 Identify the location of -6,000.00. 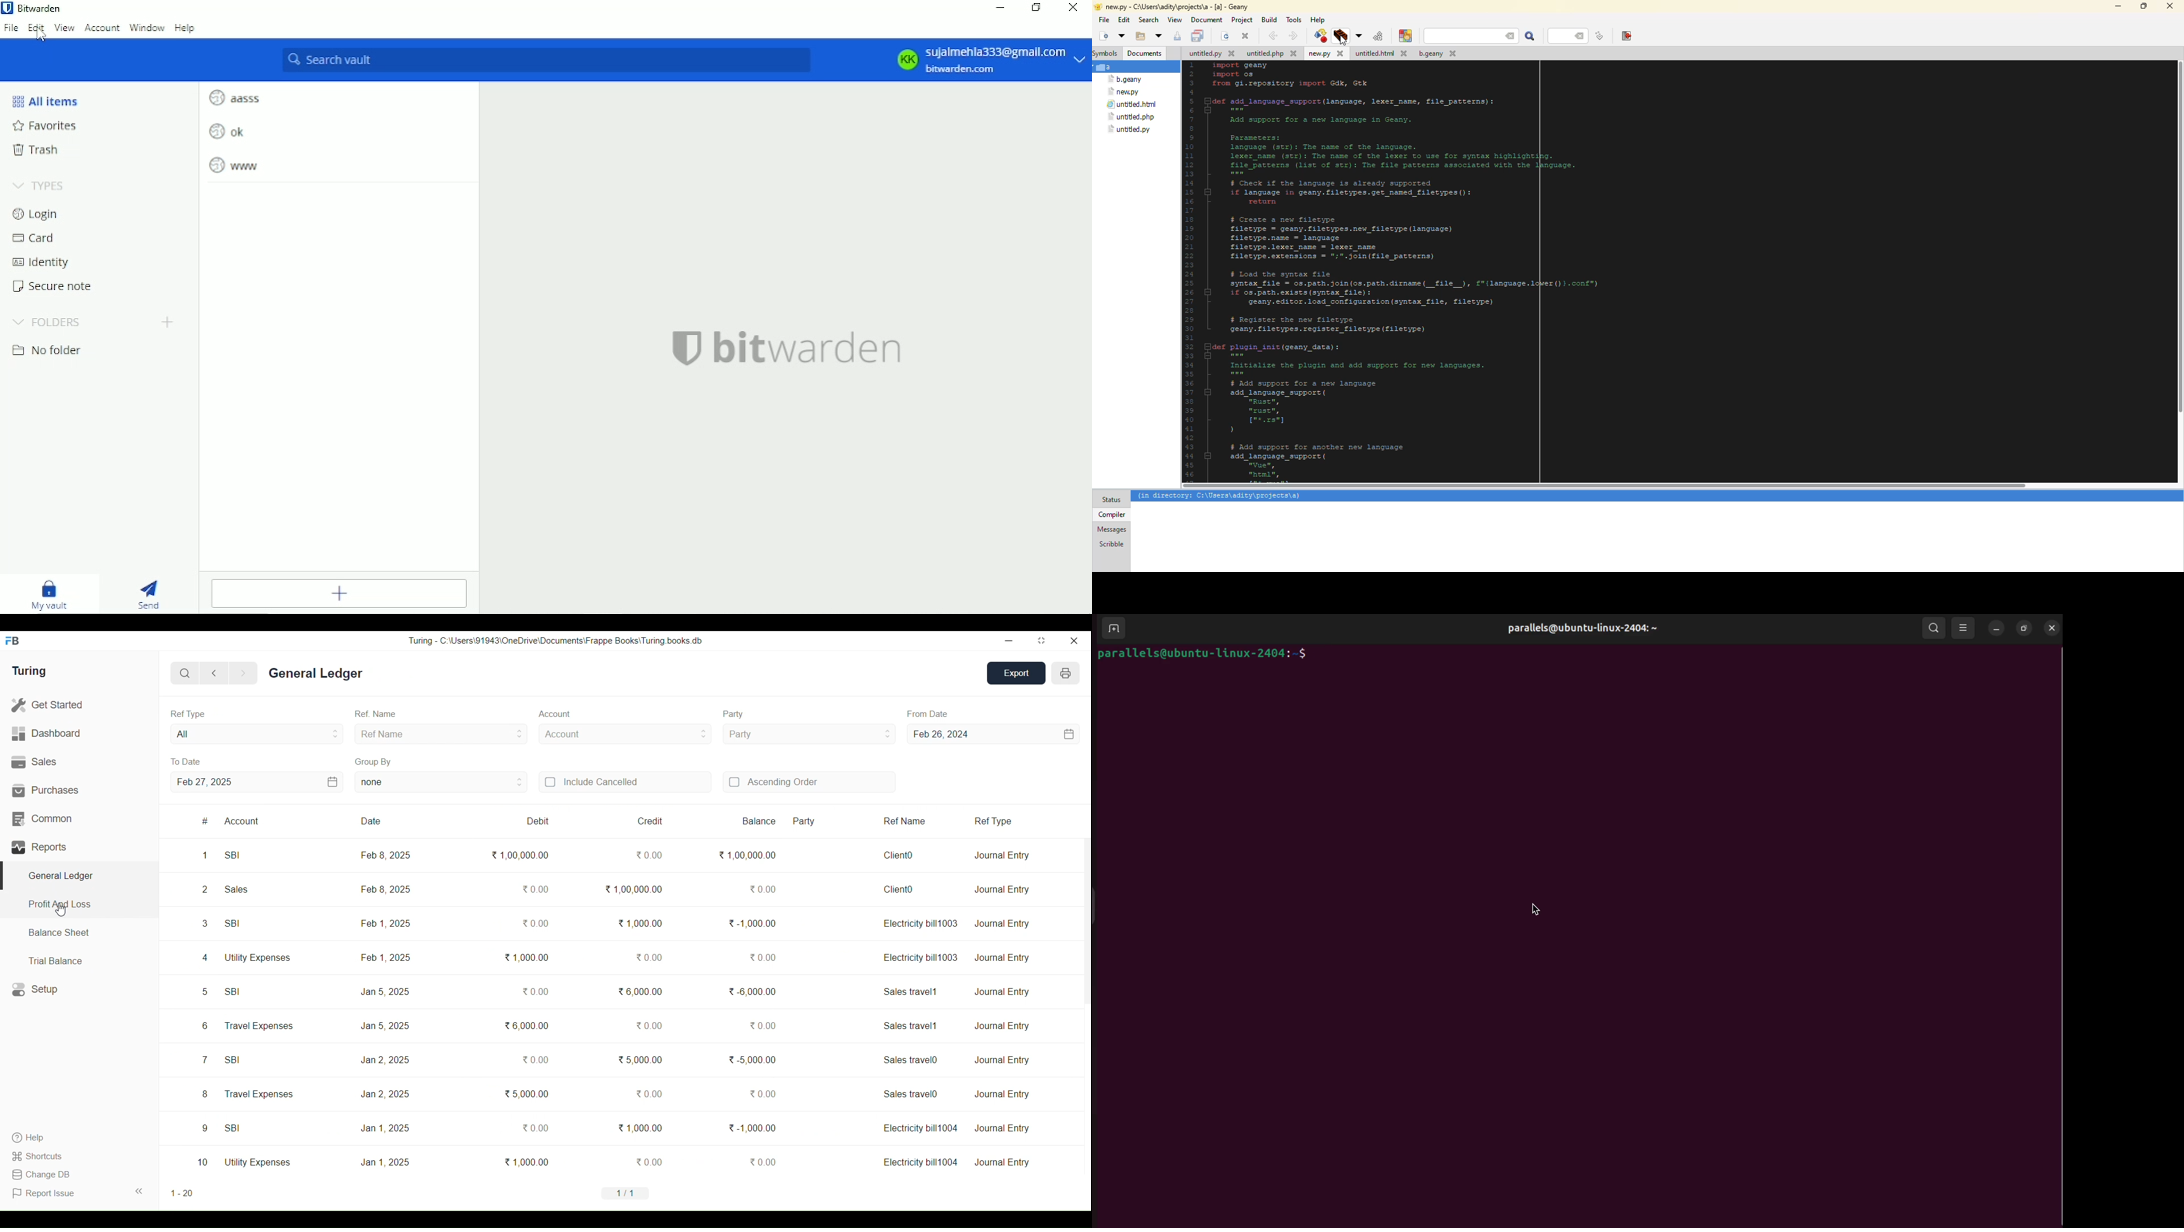
(753, 991).